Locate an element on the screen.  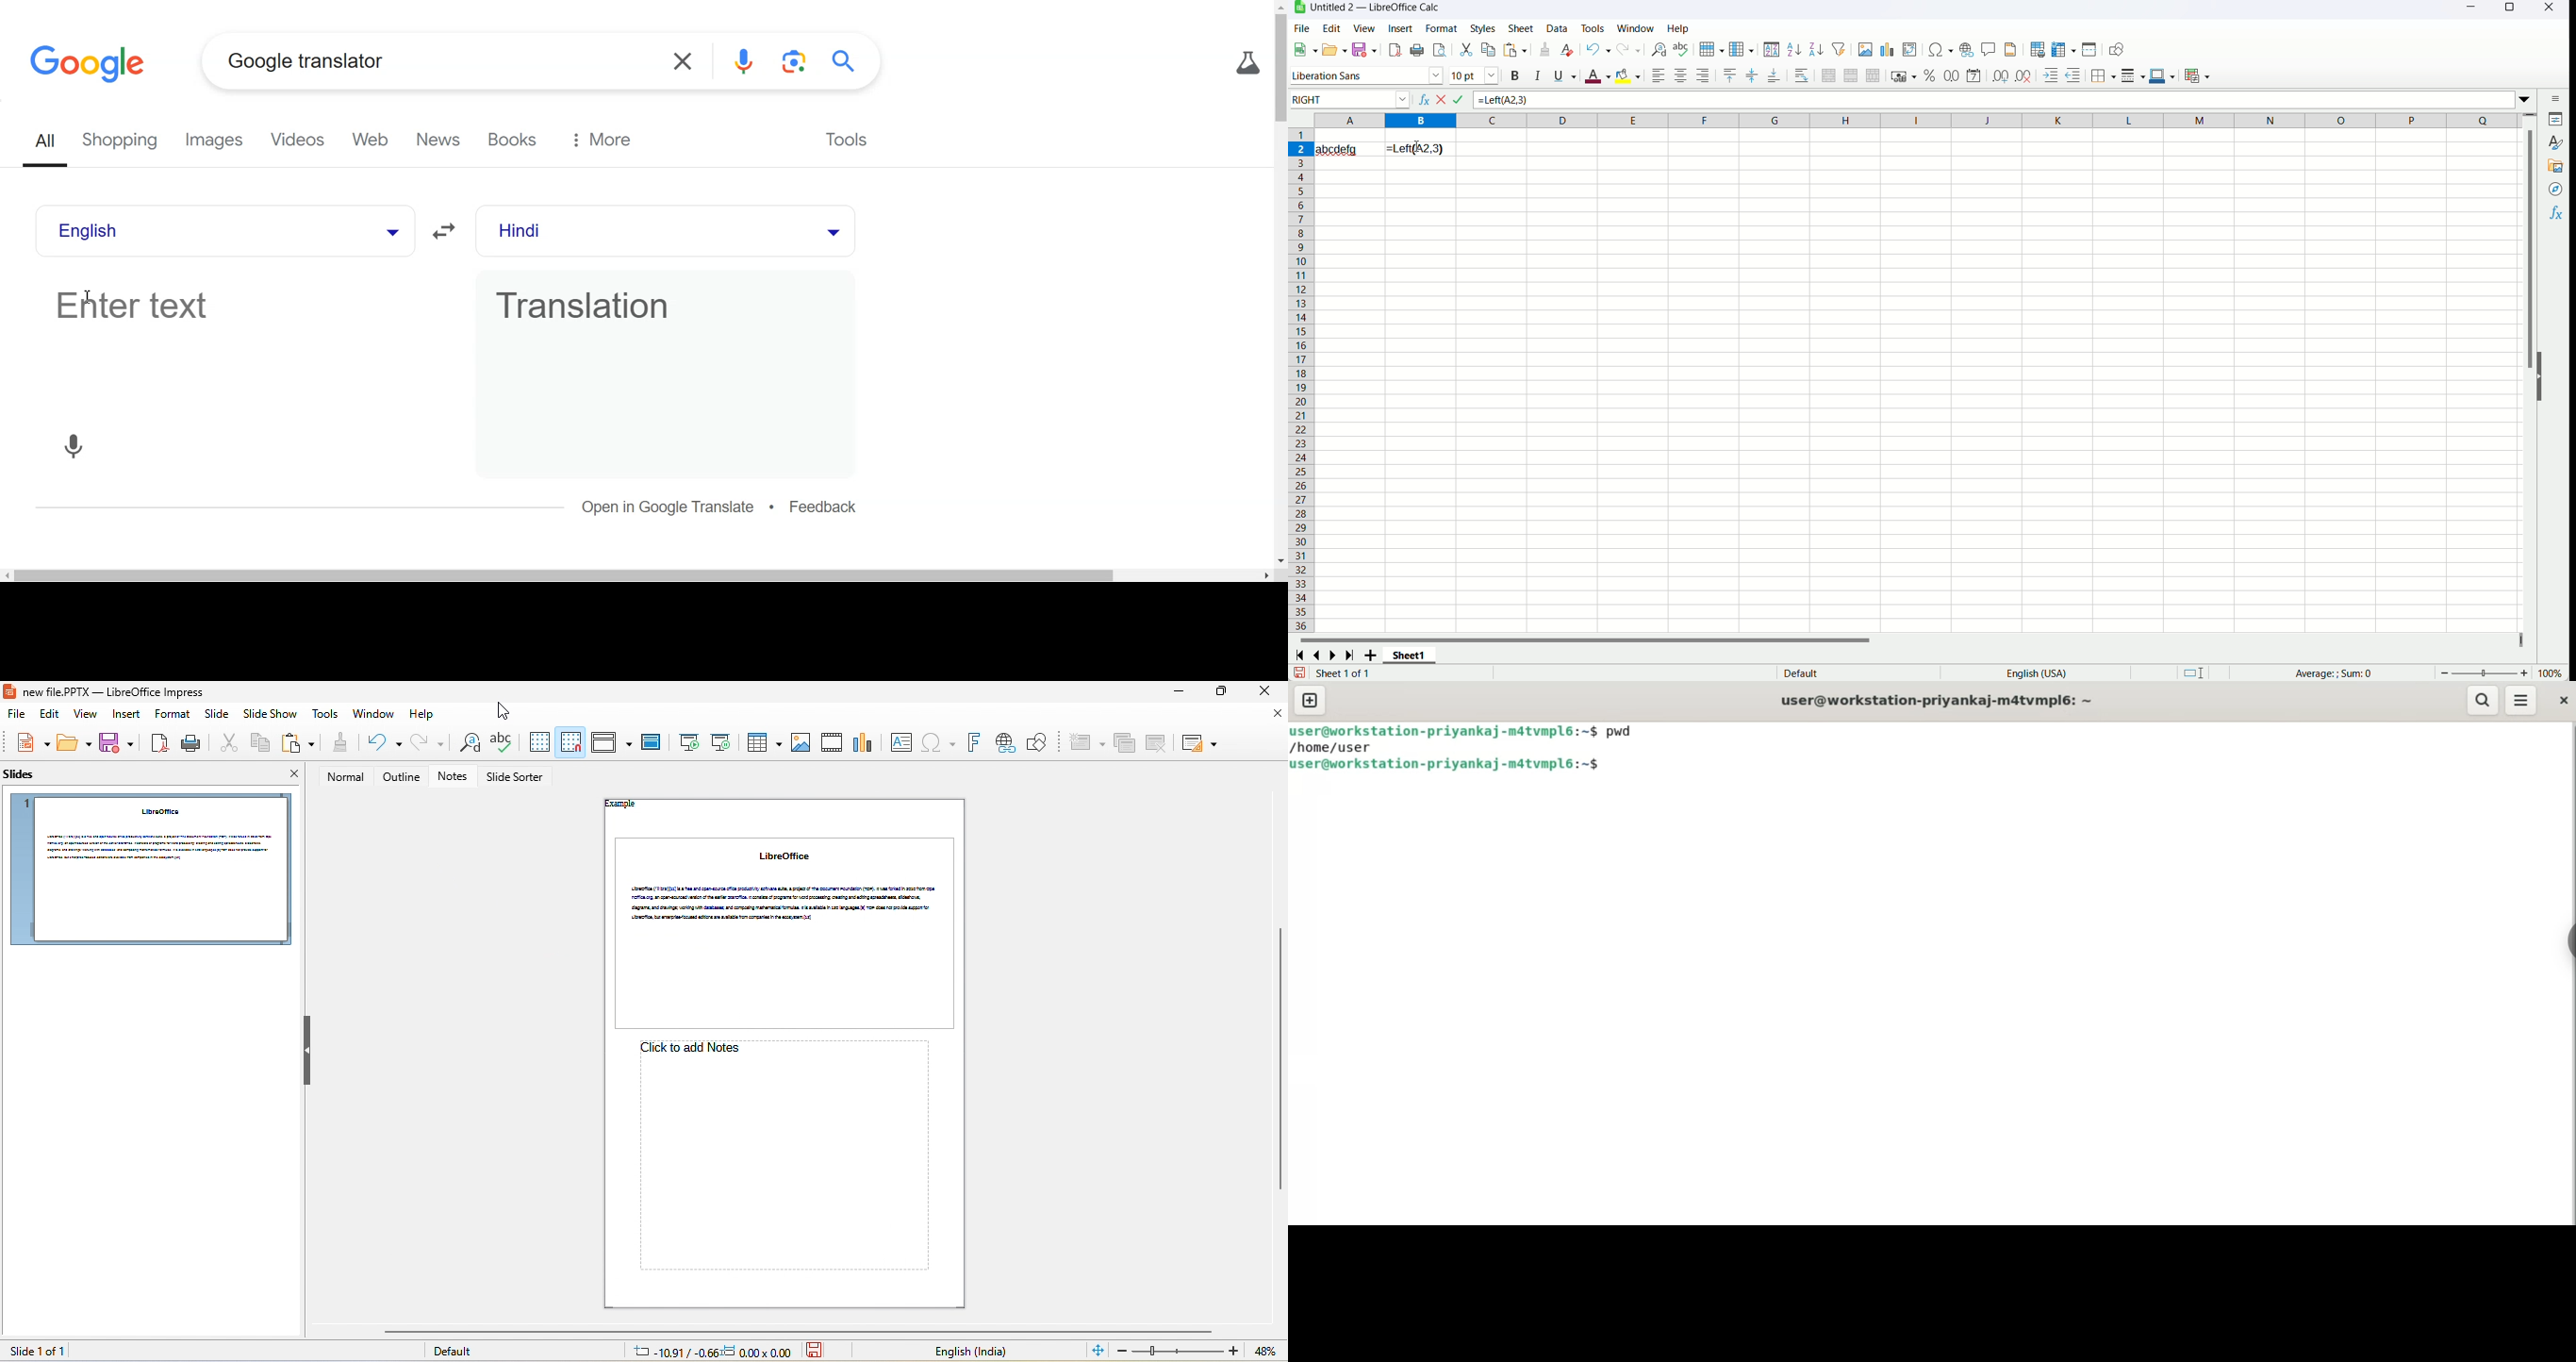
column is located at coordinates (1918, 120).